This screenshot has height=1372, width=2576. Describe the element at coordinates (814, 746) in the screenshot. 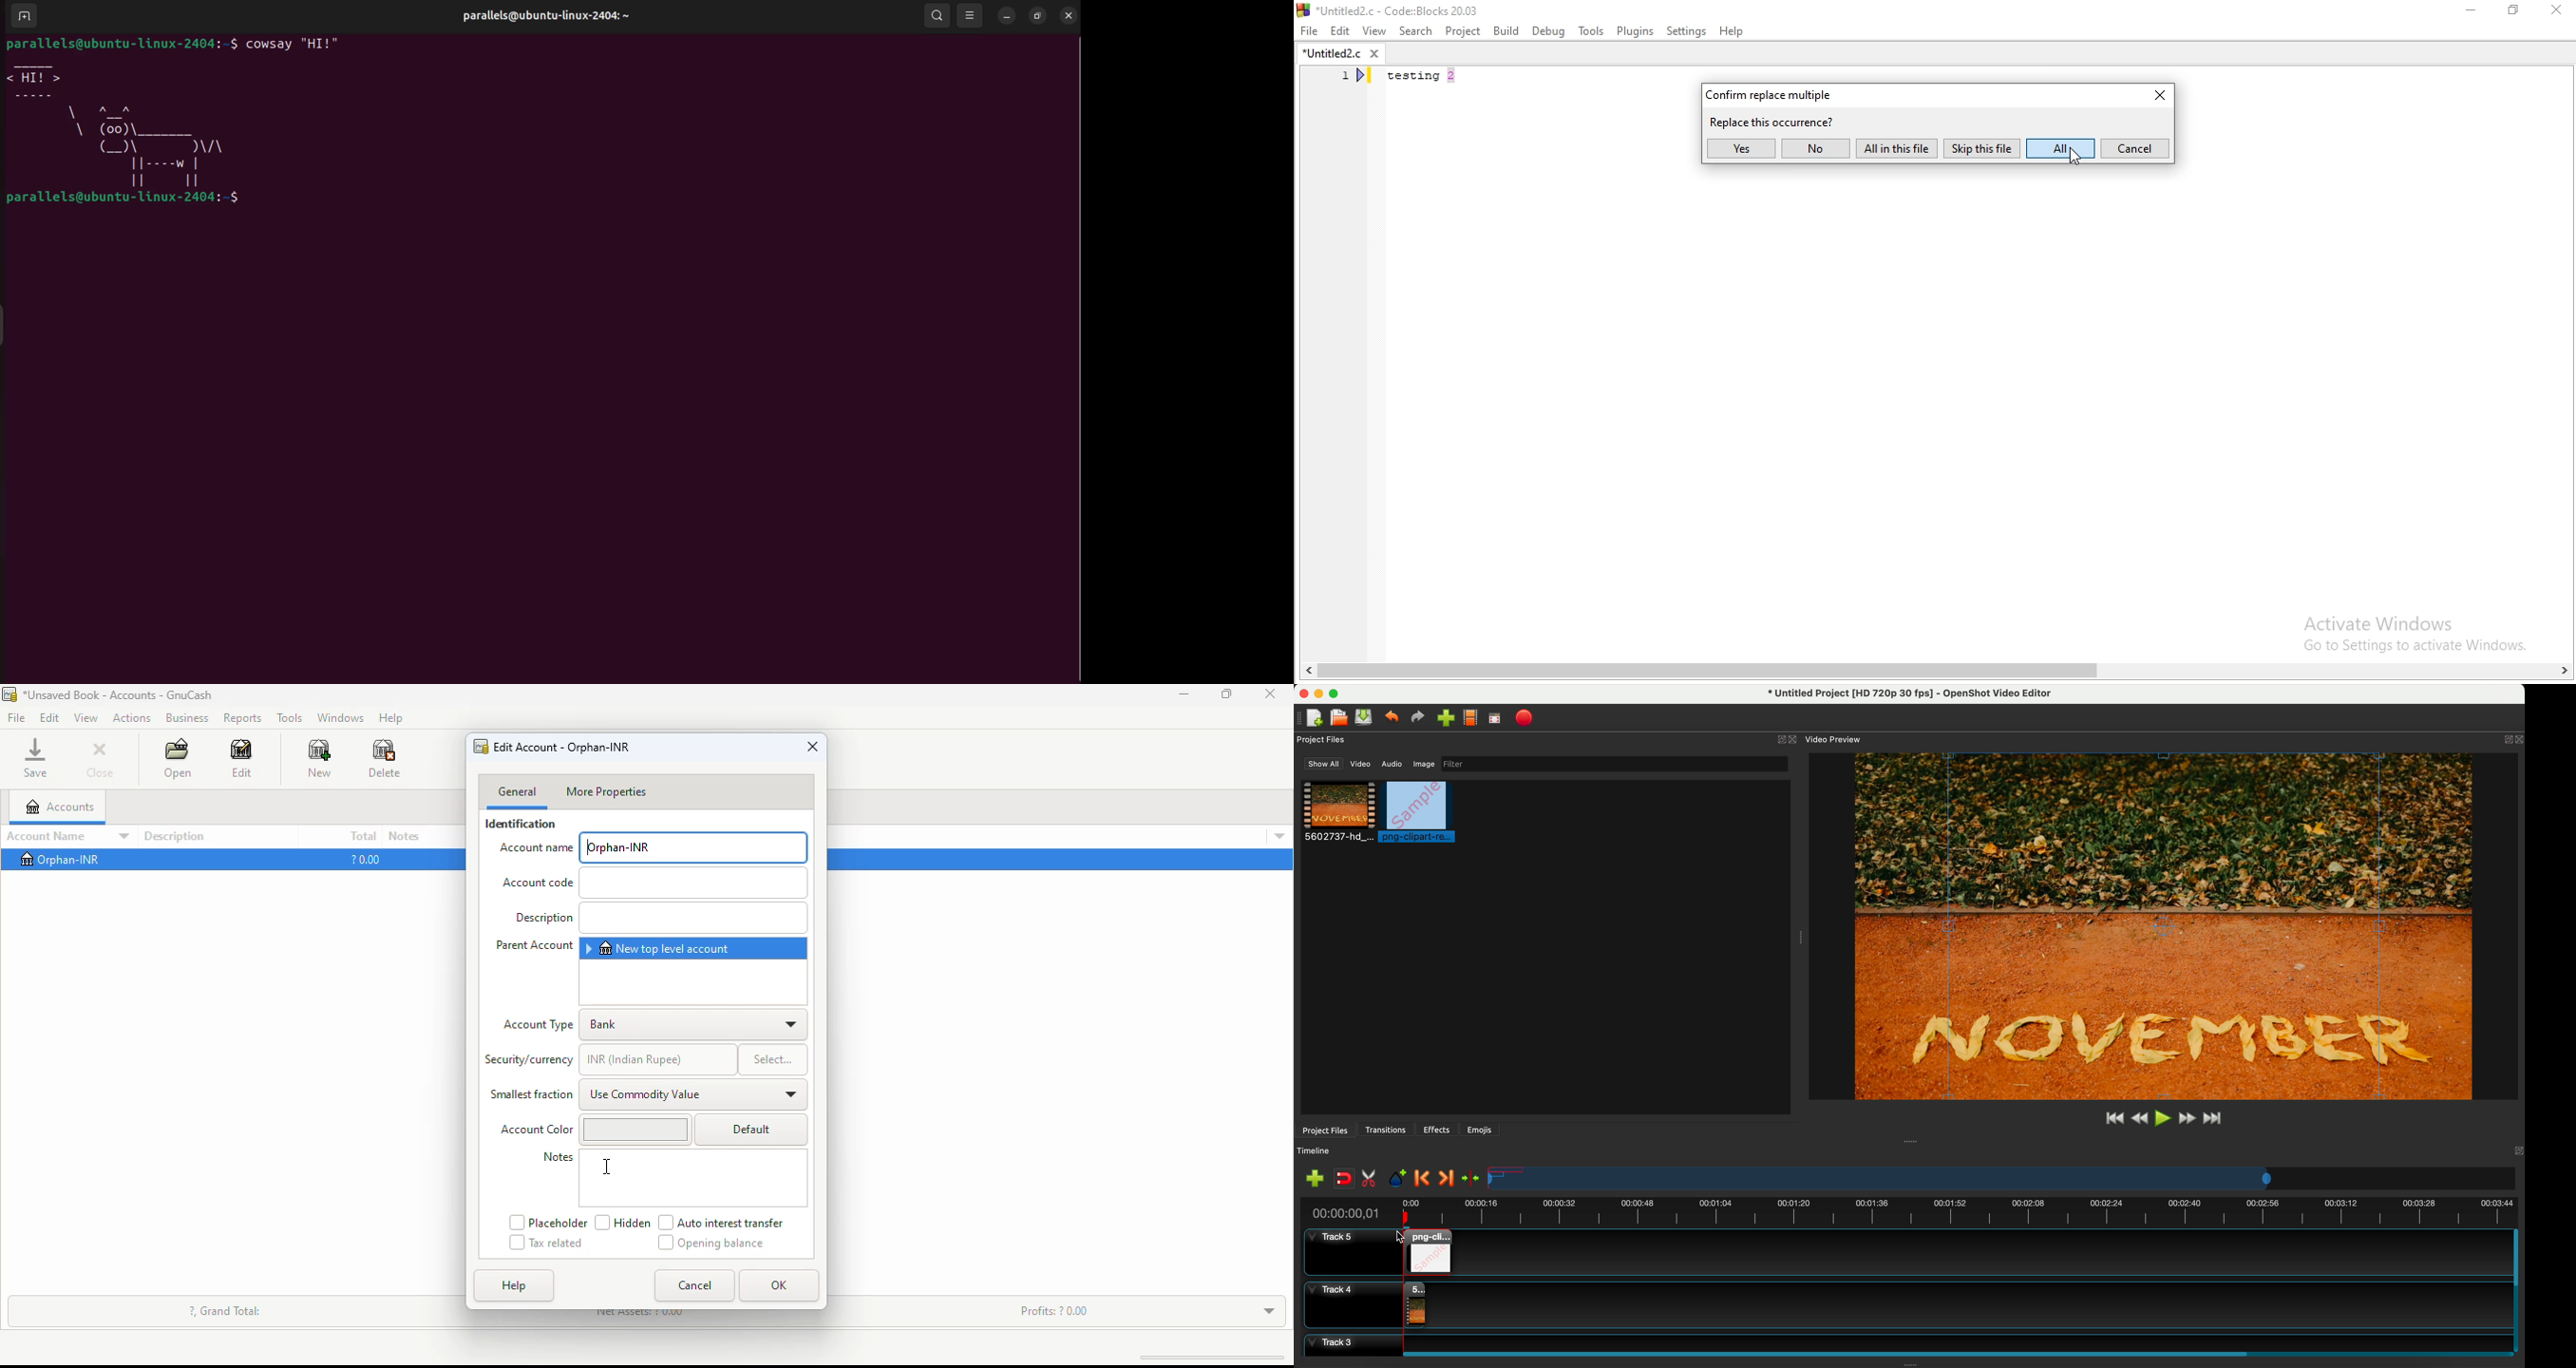

I see `close` at that location.